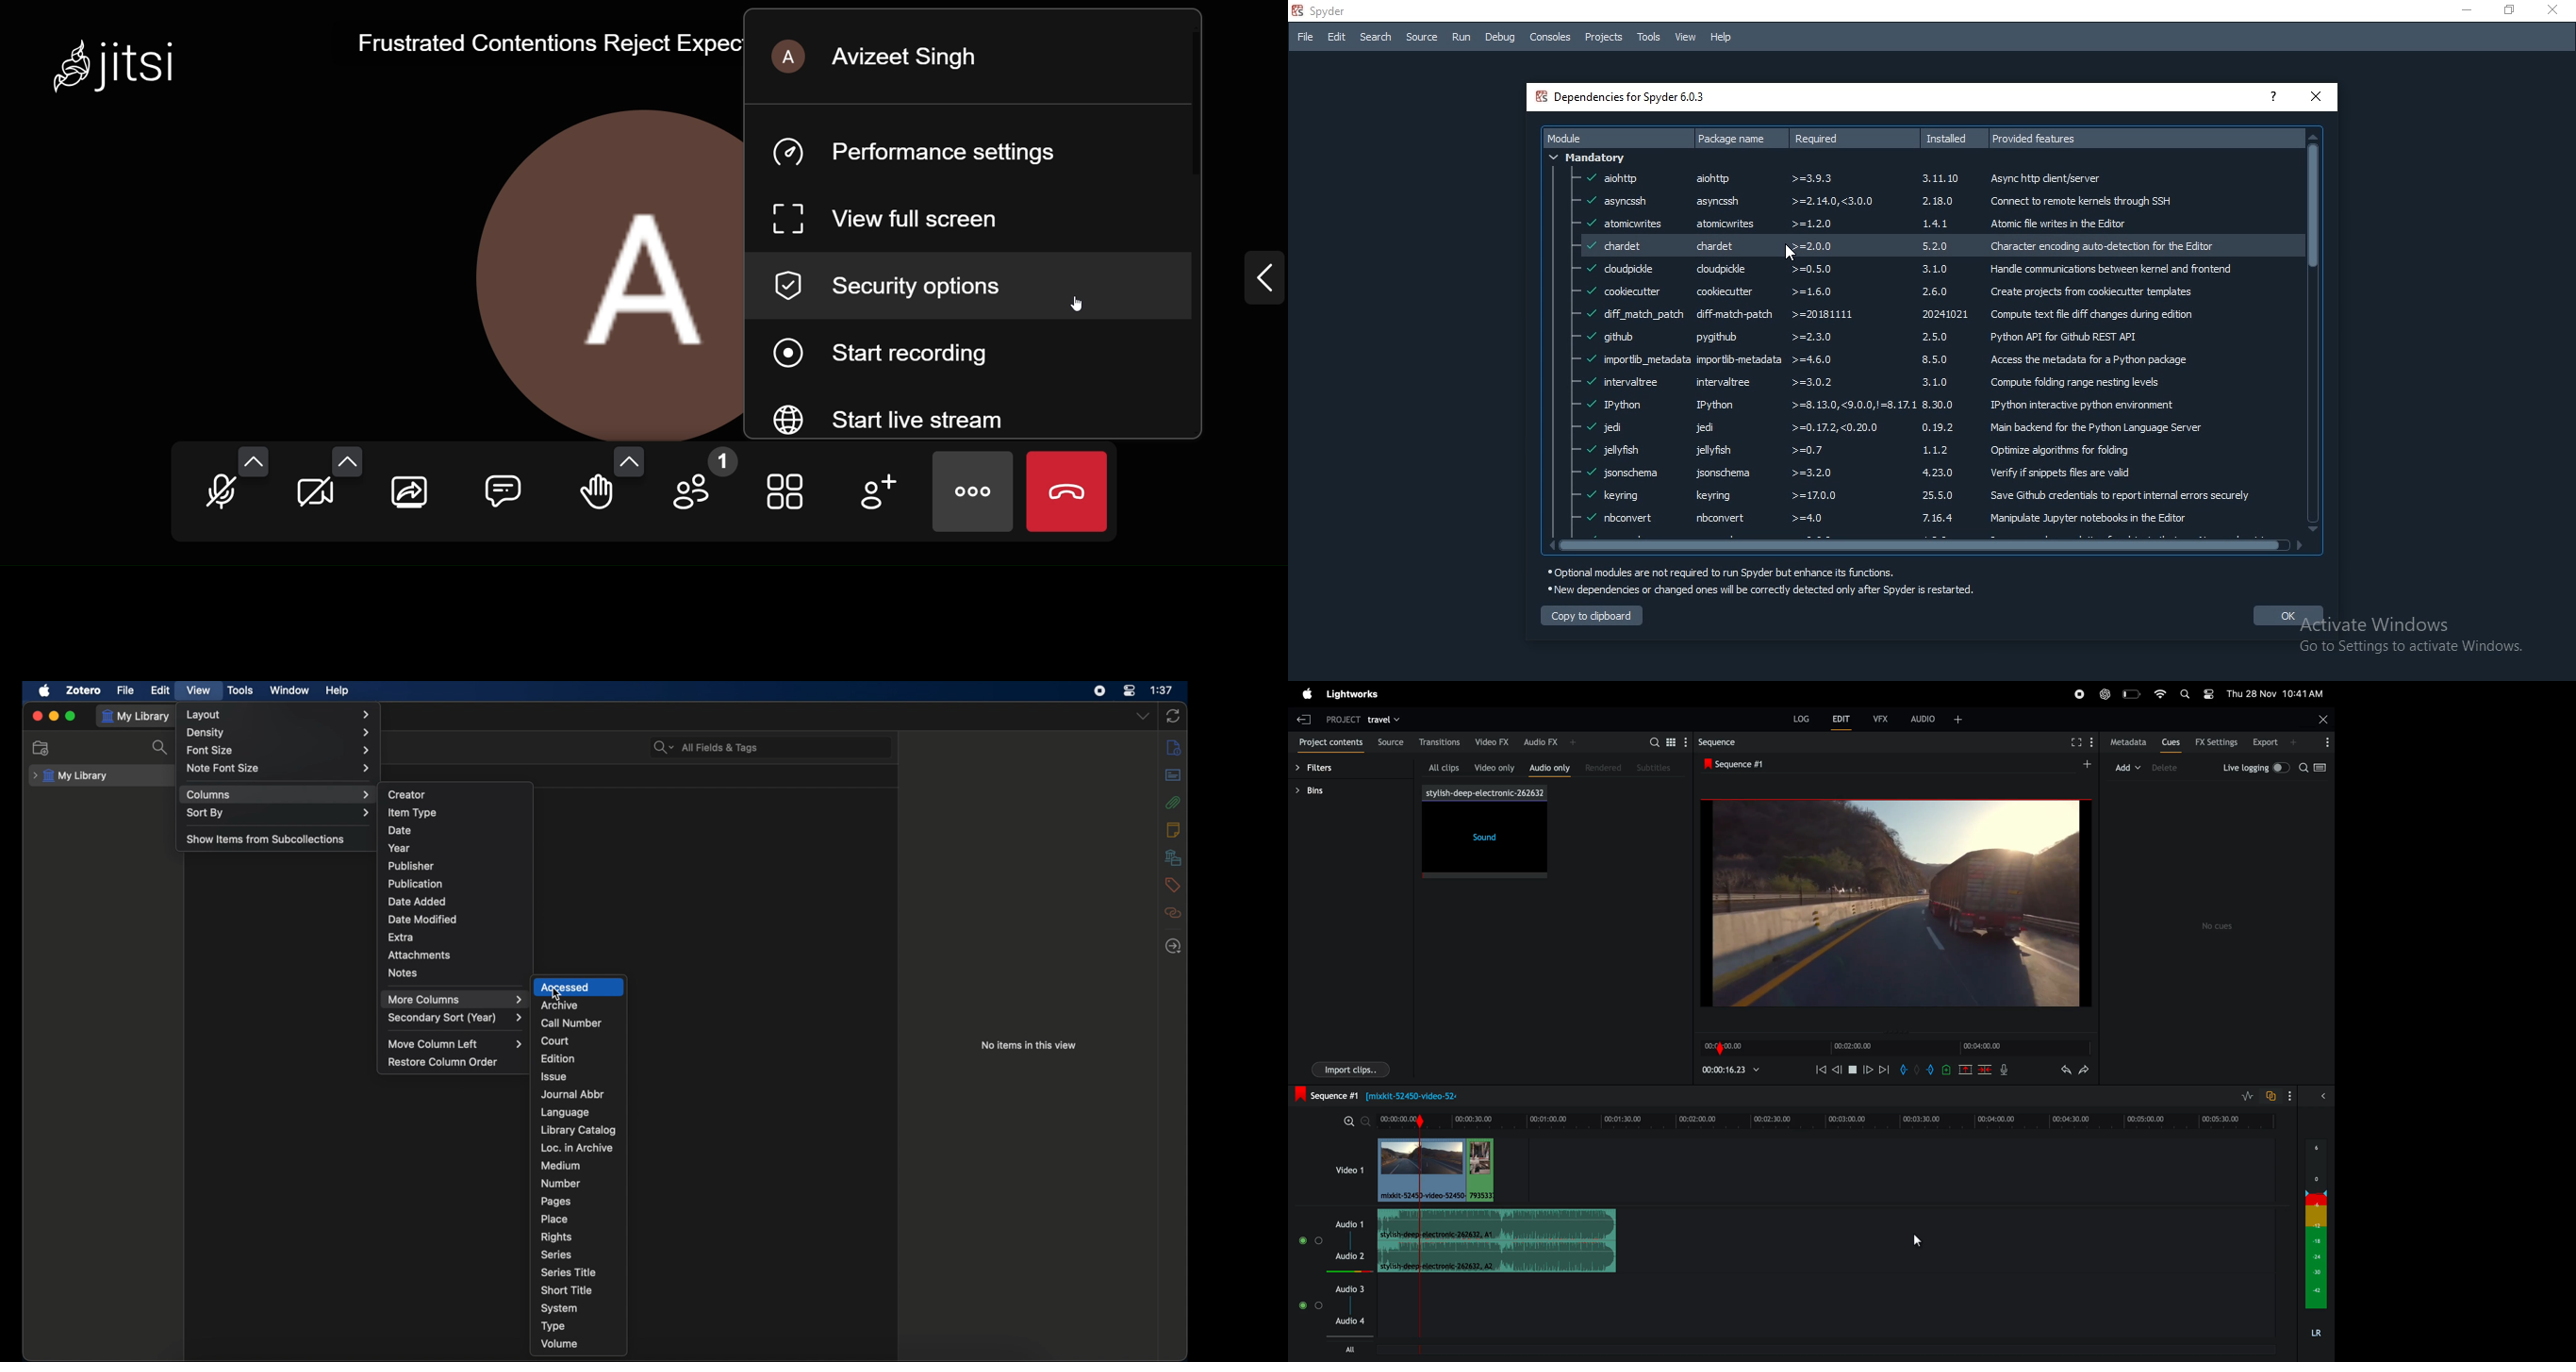  Describe the element at coordinates (35, 716) in the screenshot. I see `close` at that location.